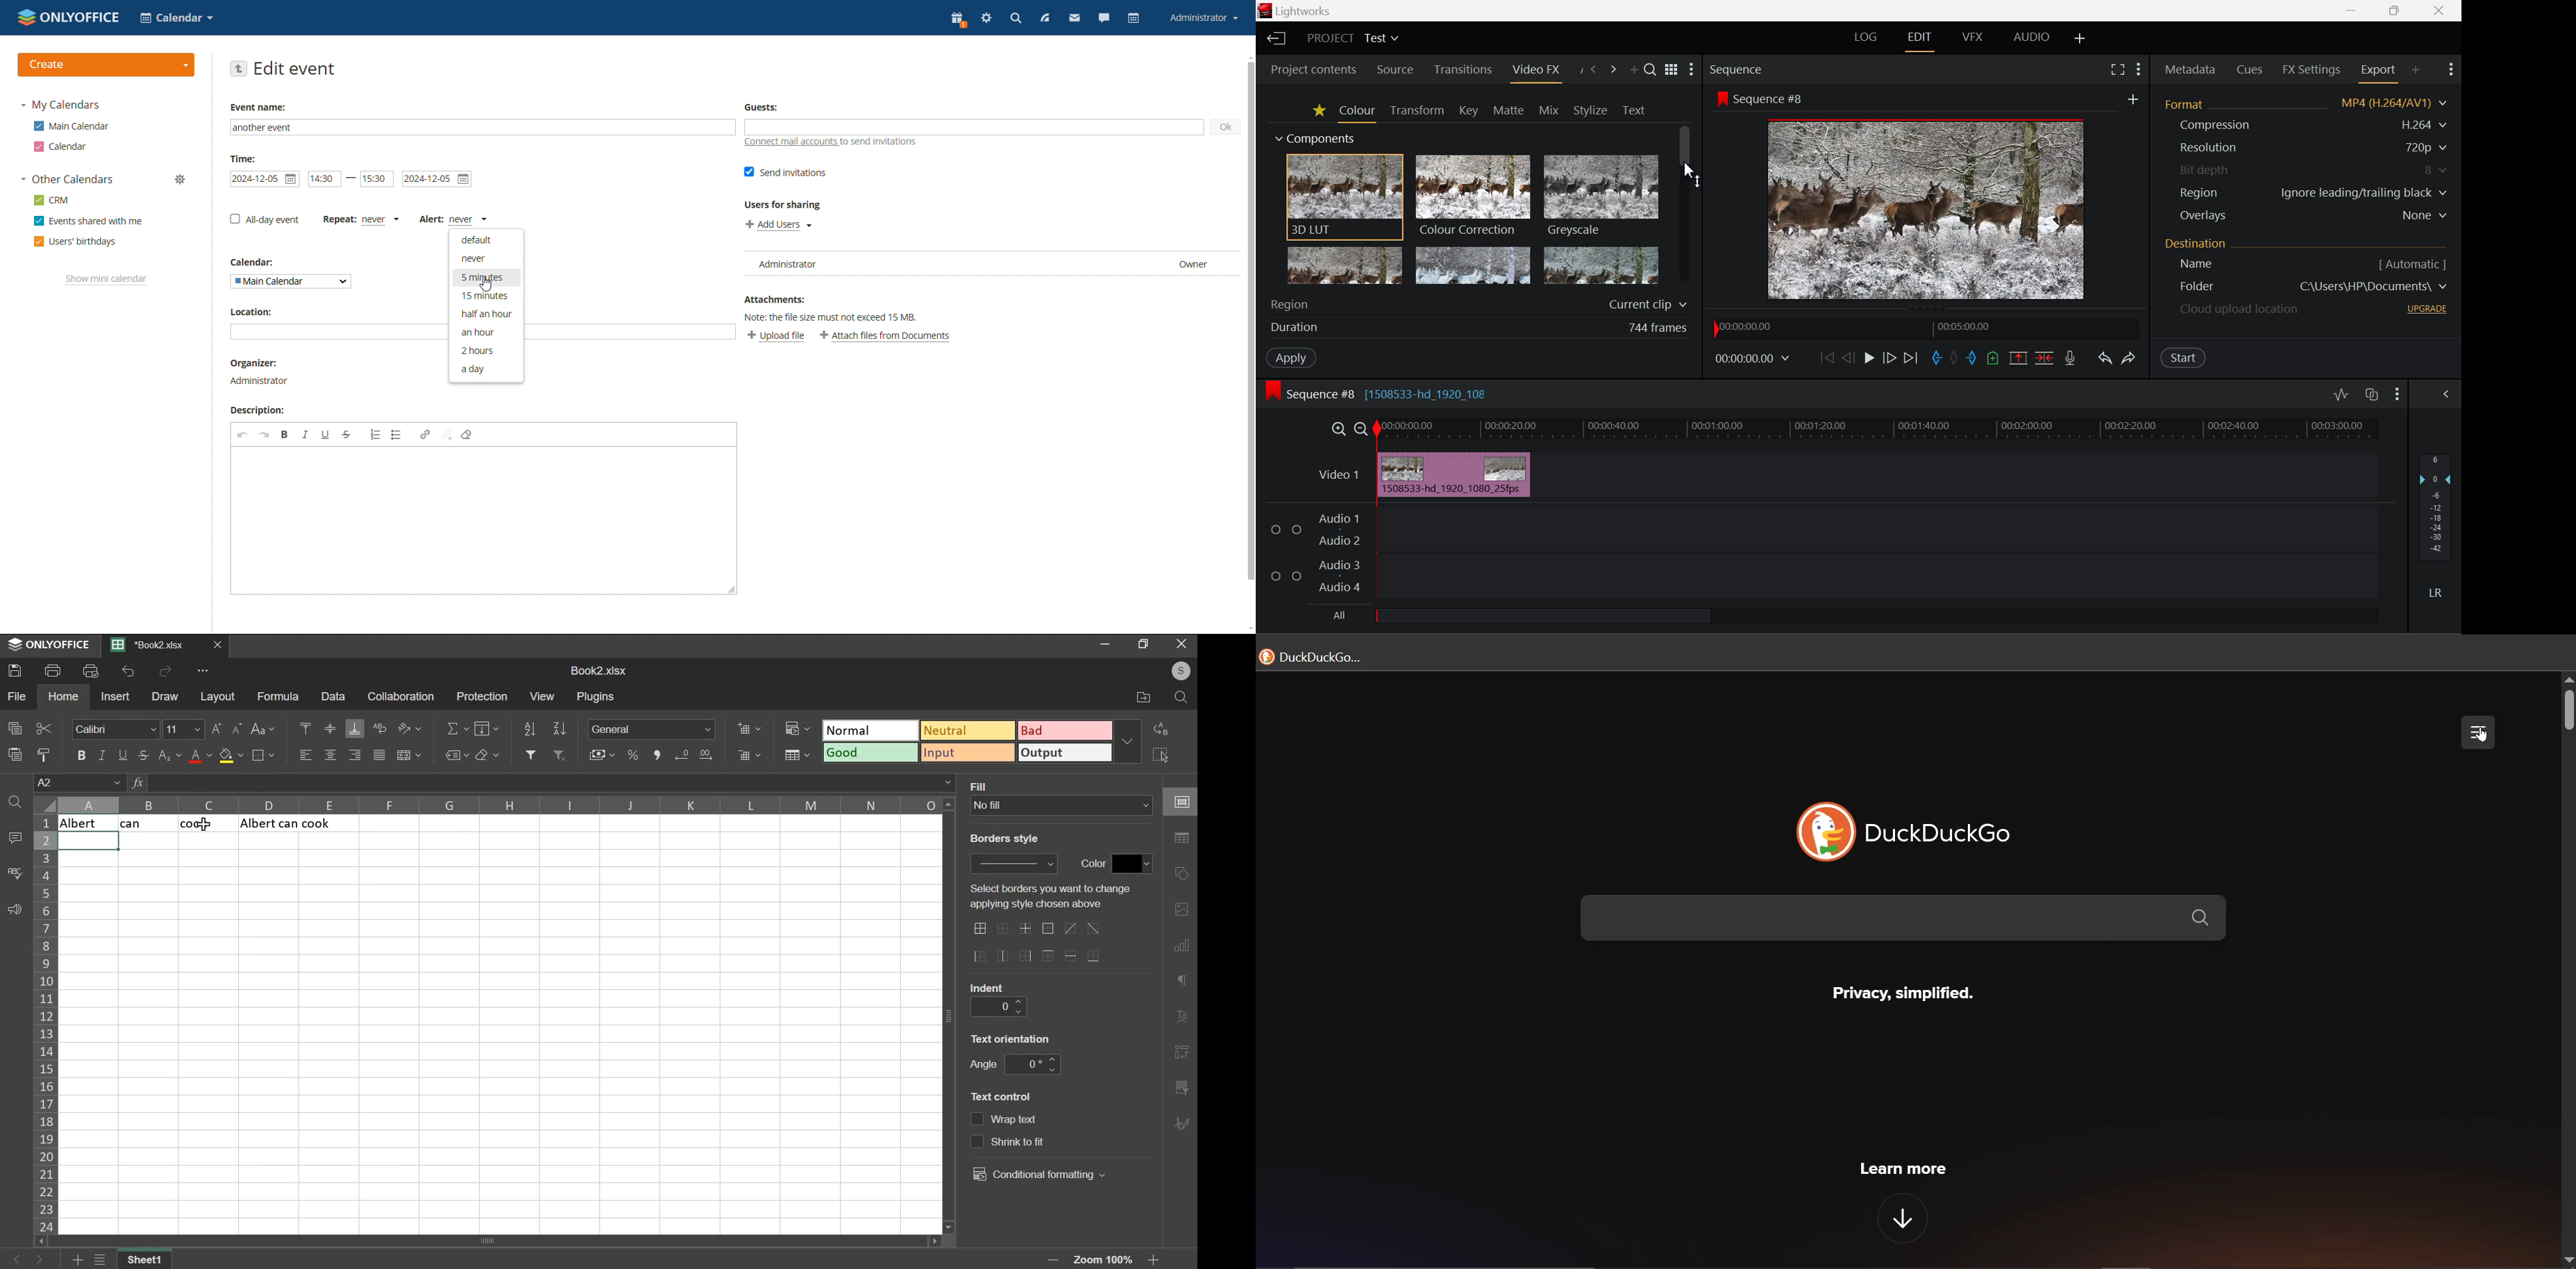 The height and width of the screenshot is (1288, 2576). I want to click on Sequence #8 [1508533-hd_1920_108, so click(1390, 391).